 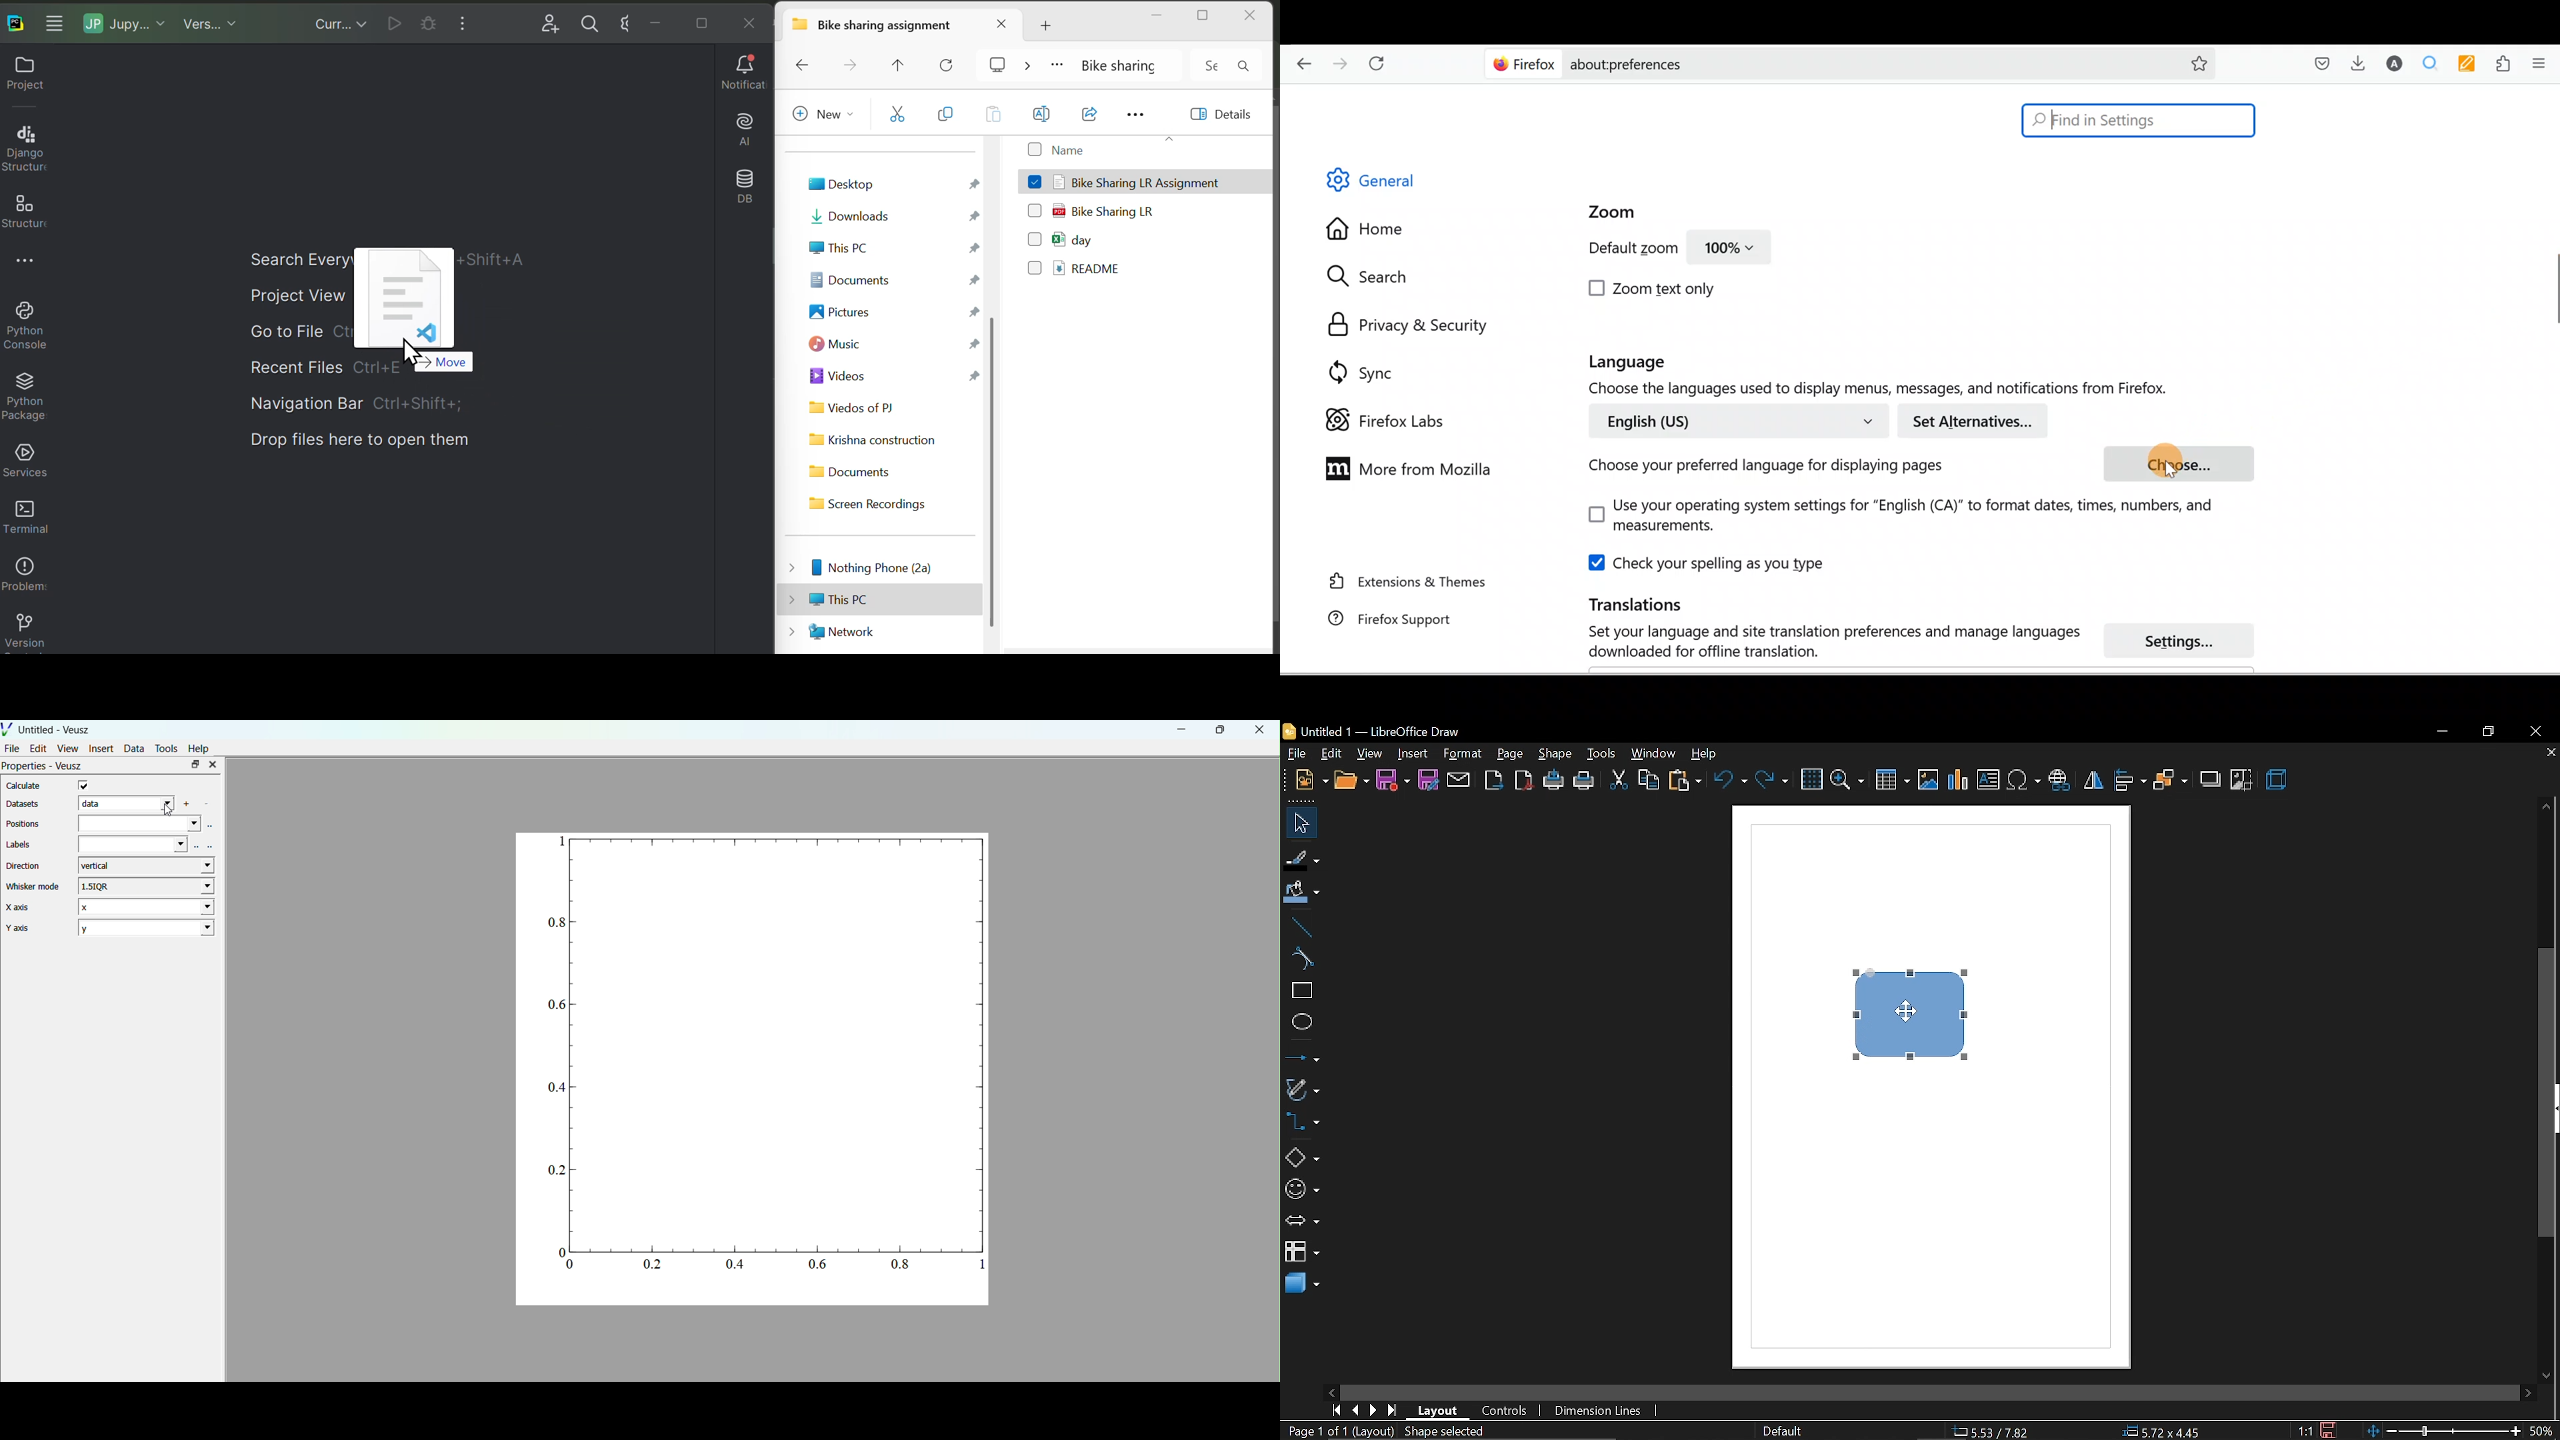 I want to click on ellipse, so click(x=1300, y=1024).